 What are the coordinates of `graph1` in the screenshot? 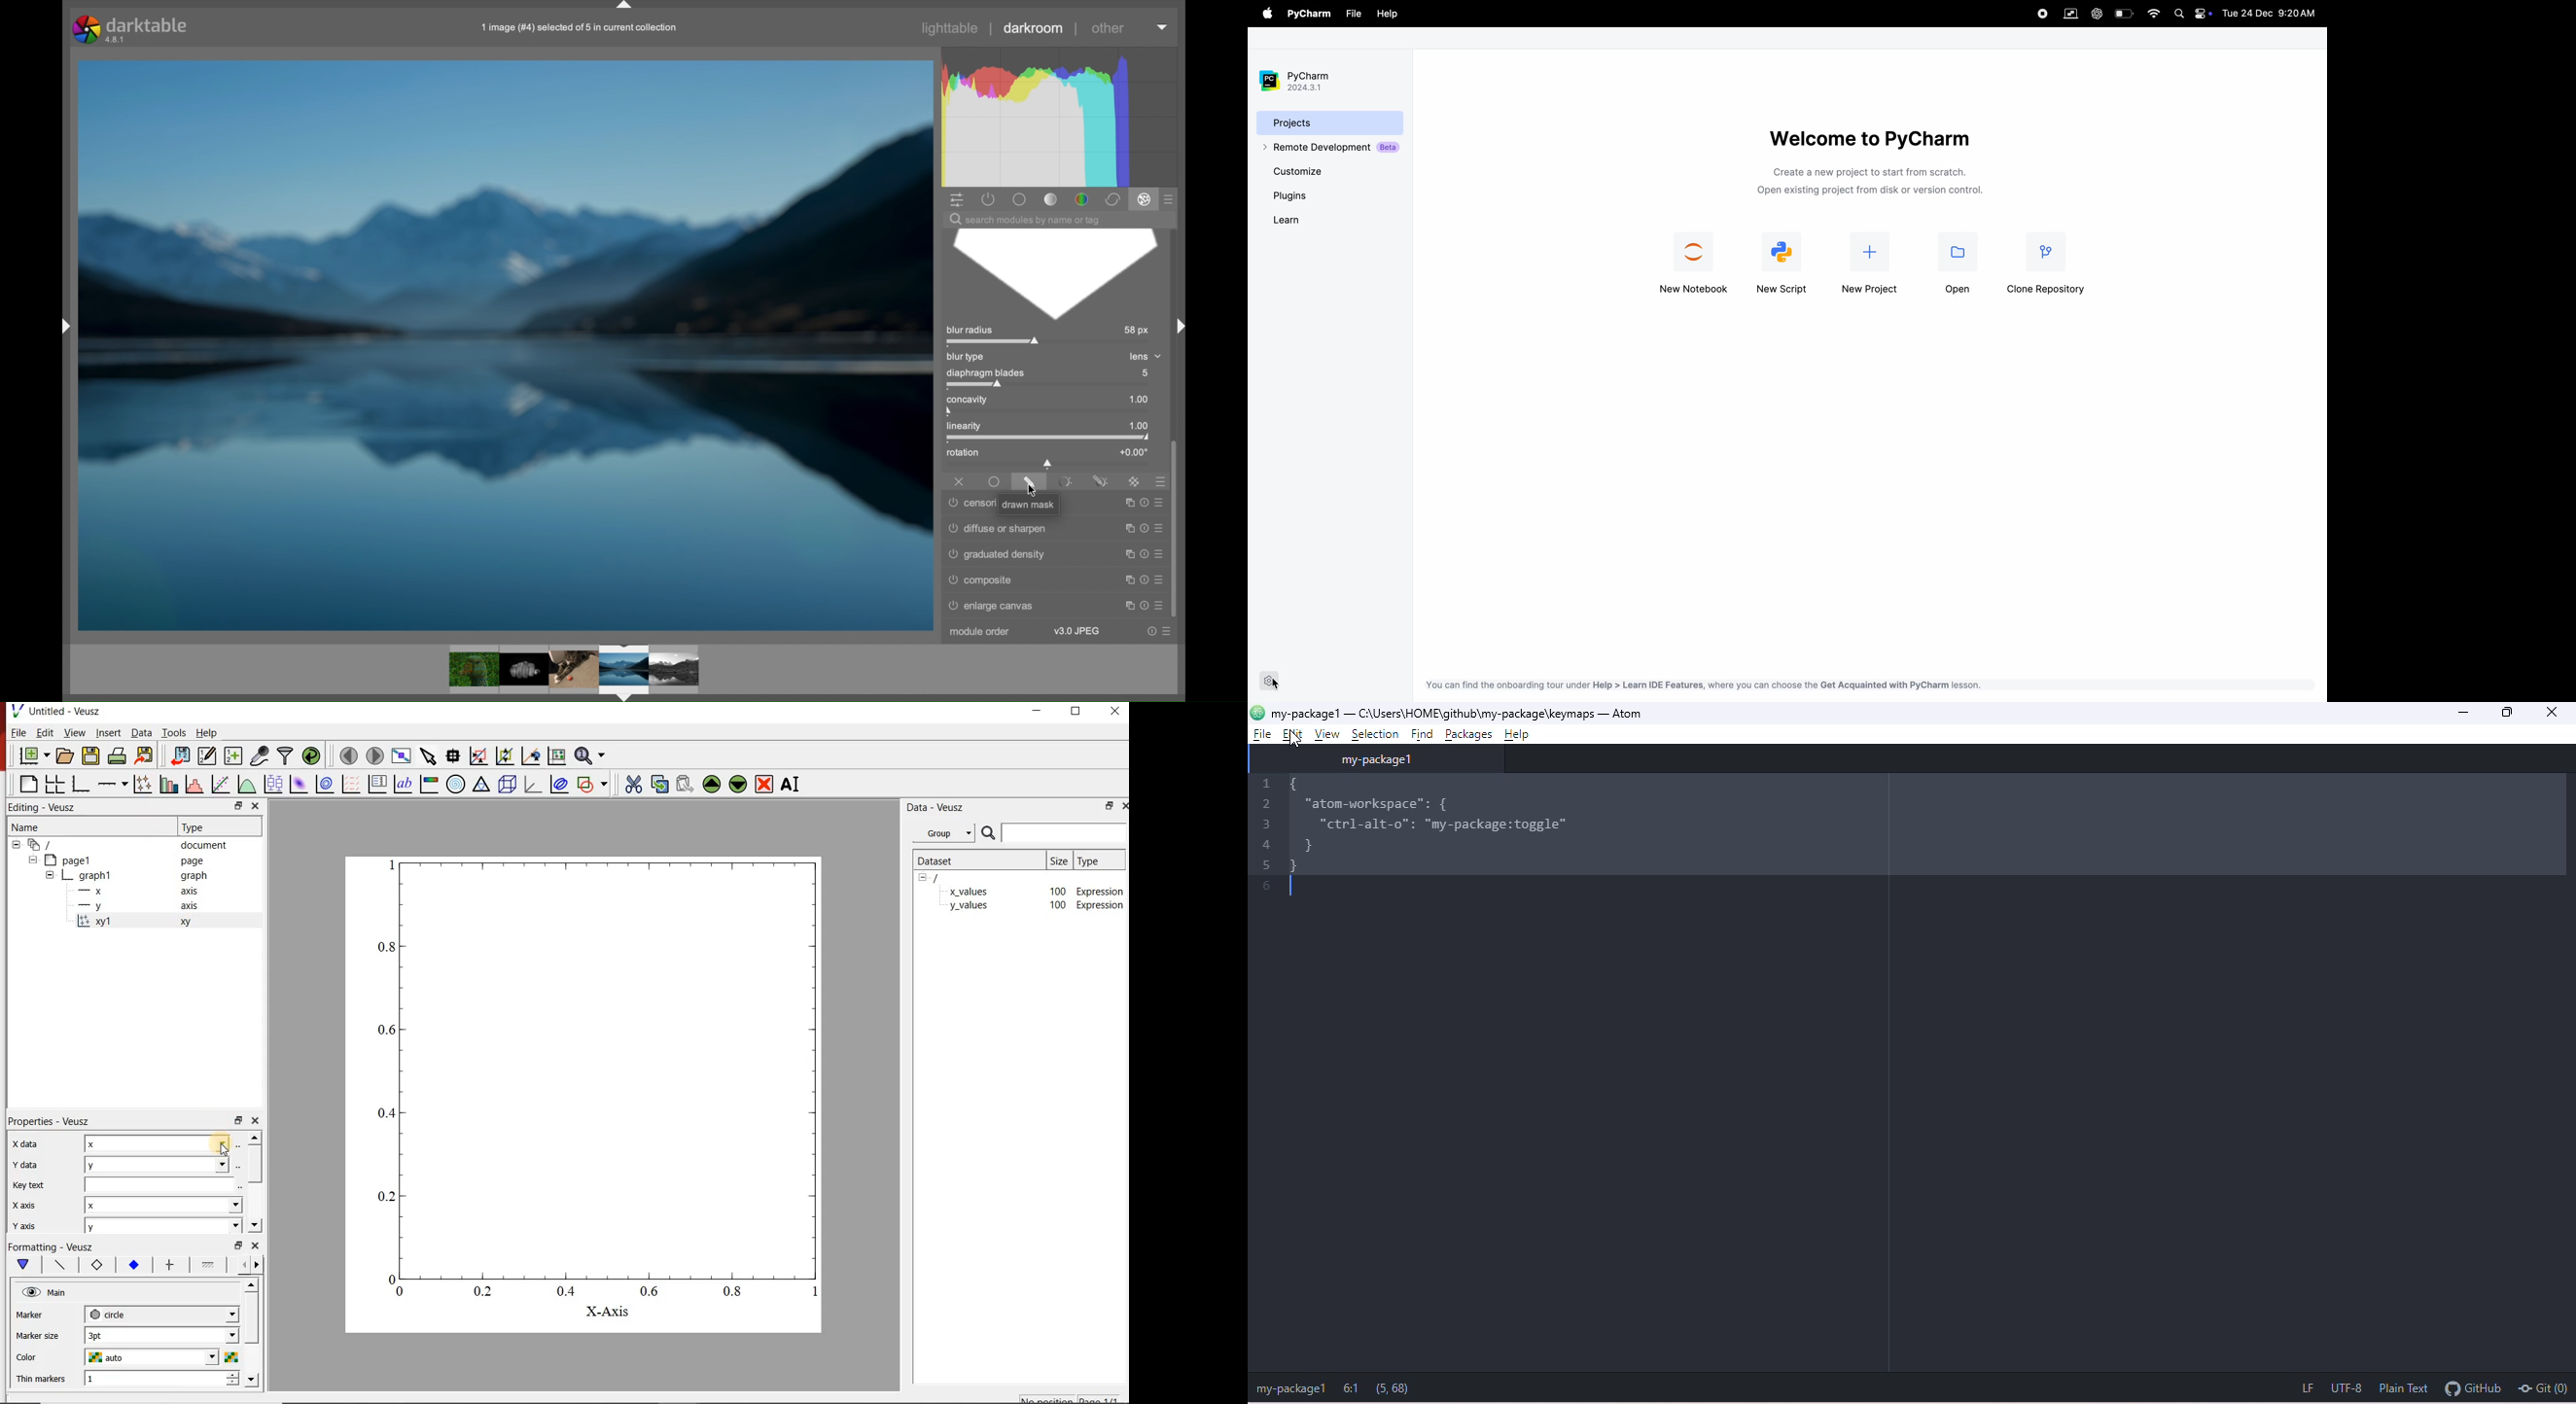 It's located at (97, 875).